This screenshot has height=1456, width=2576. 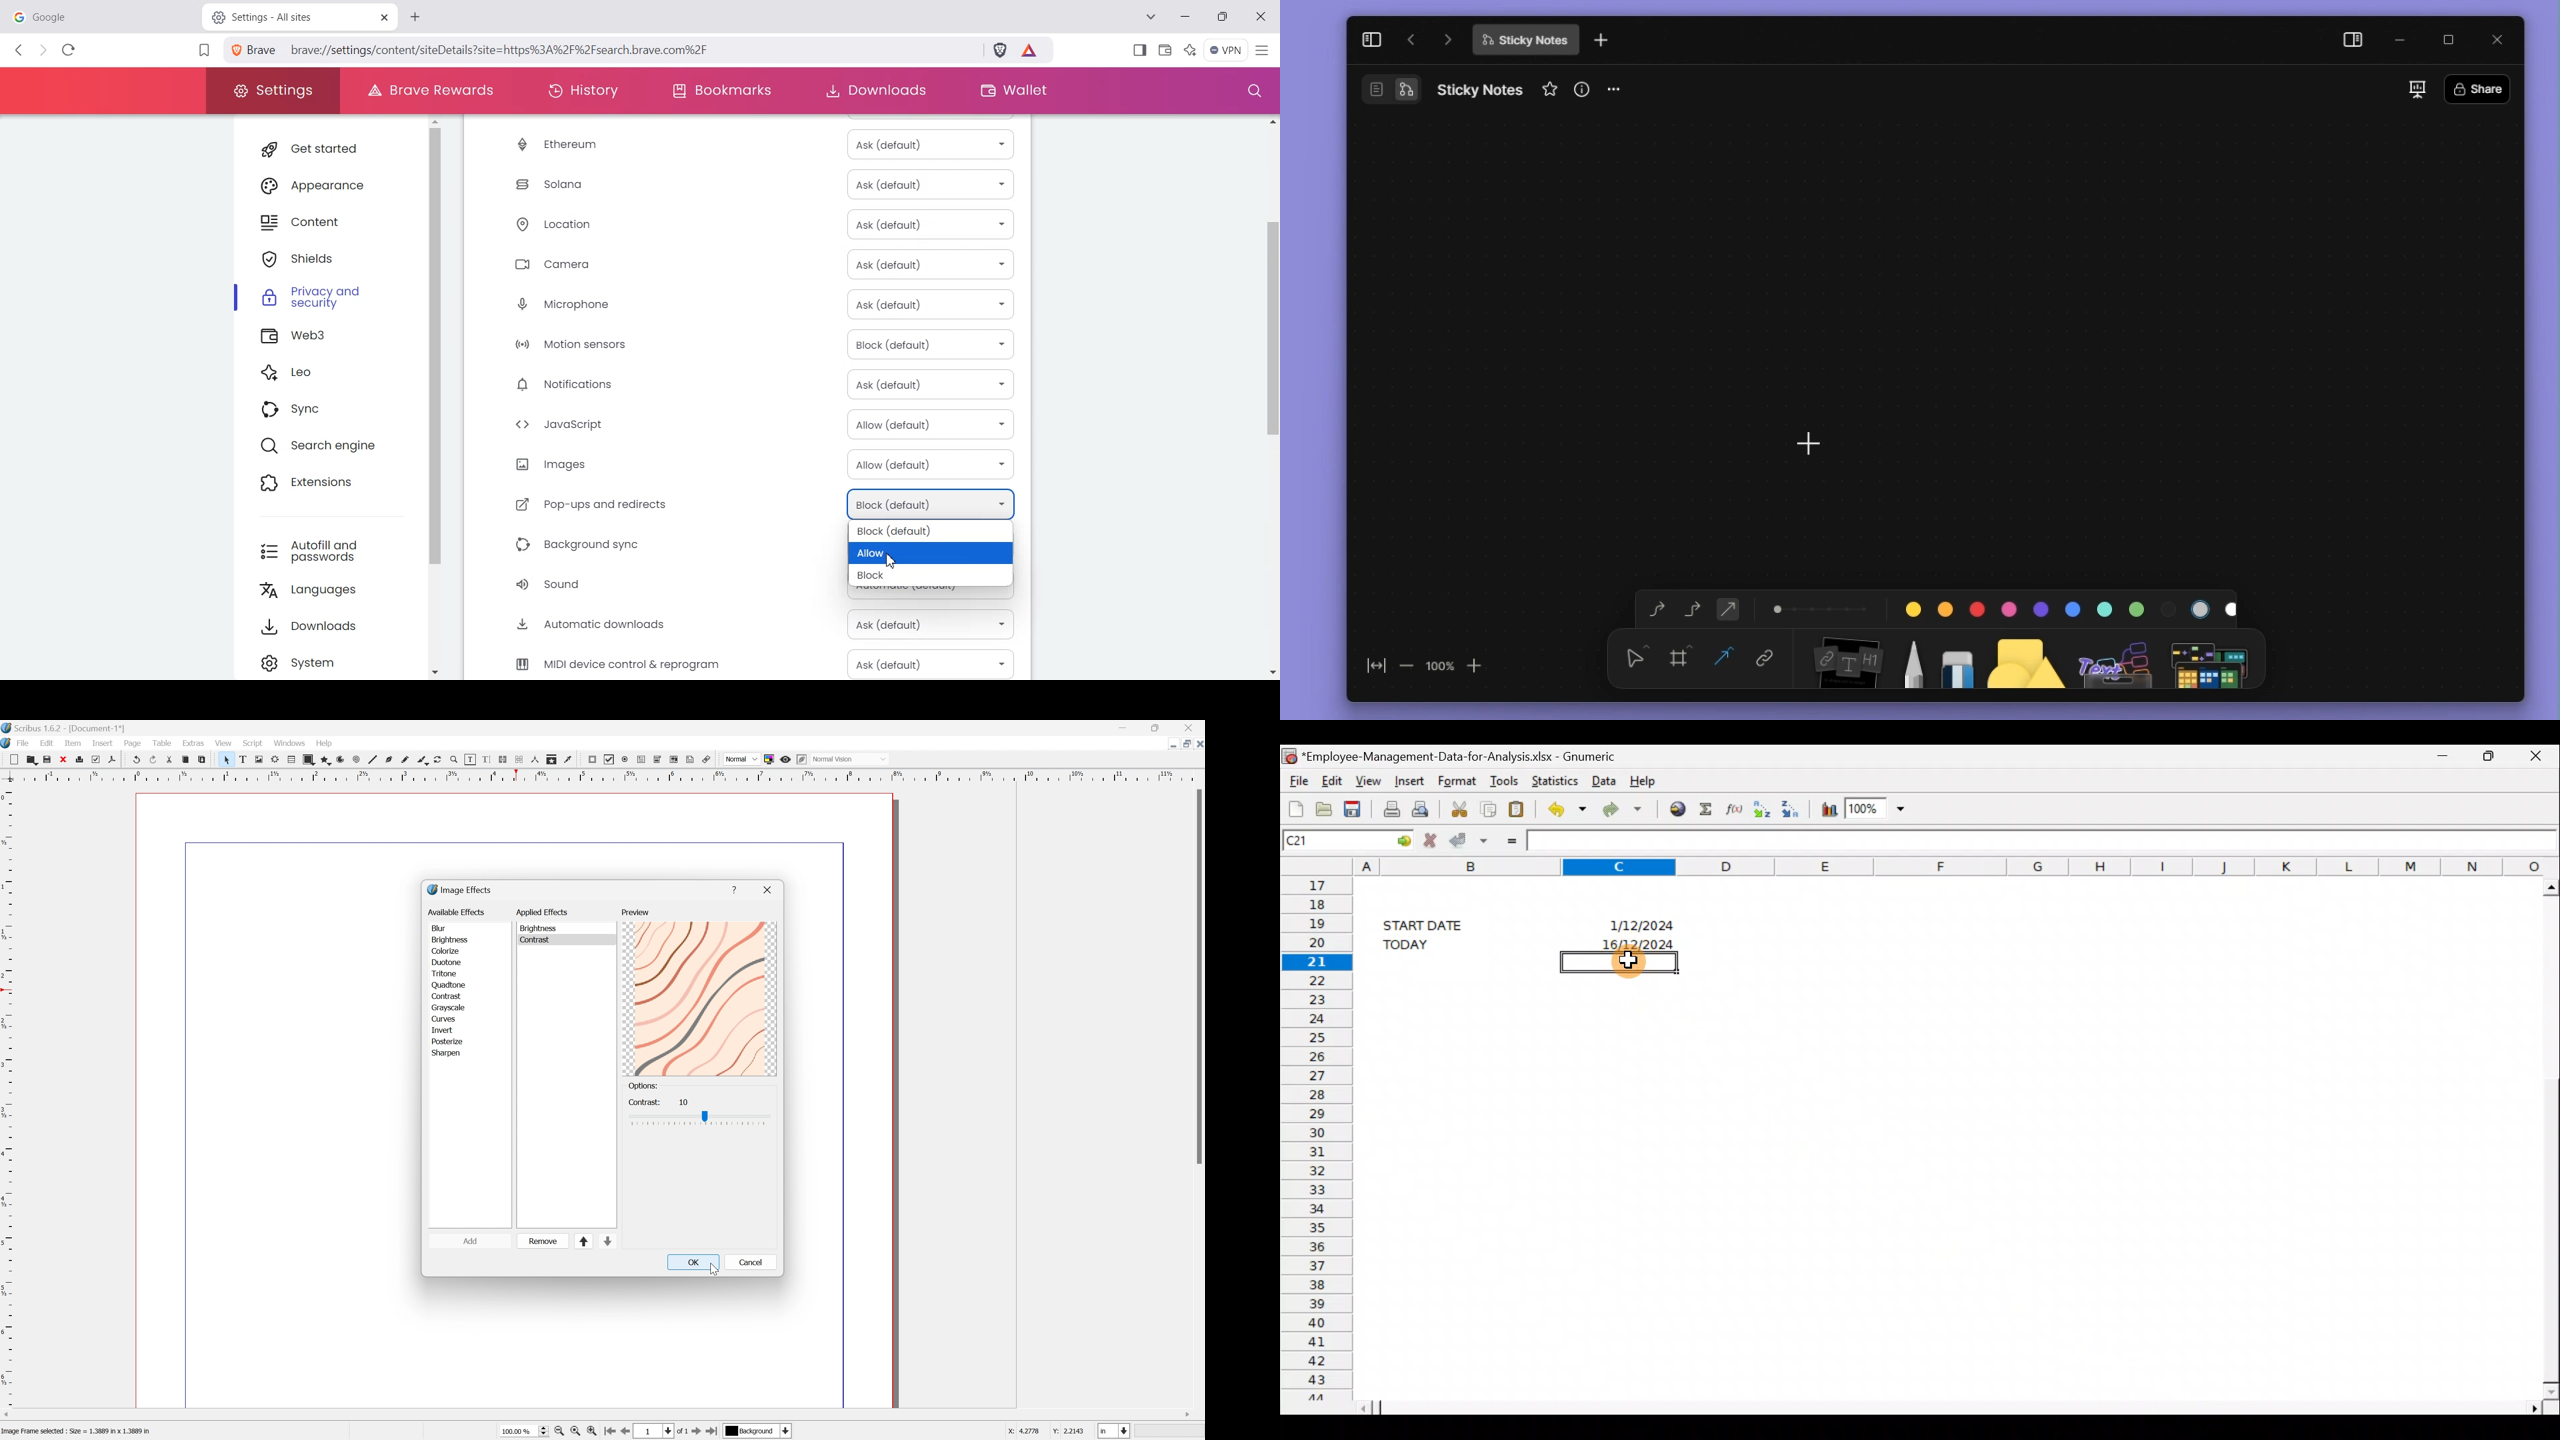 I want to click on Unlink text frames, so click(x=521, y=759).